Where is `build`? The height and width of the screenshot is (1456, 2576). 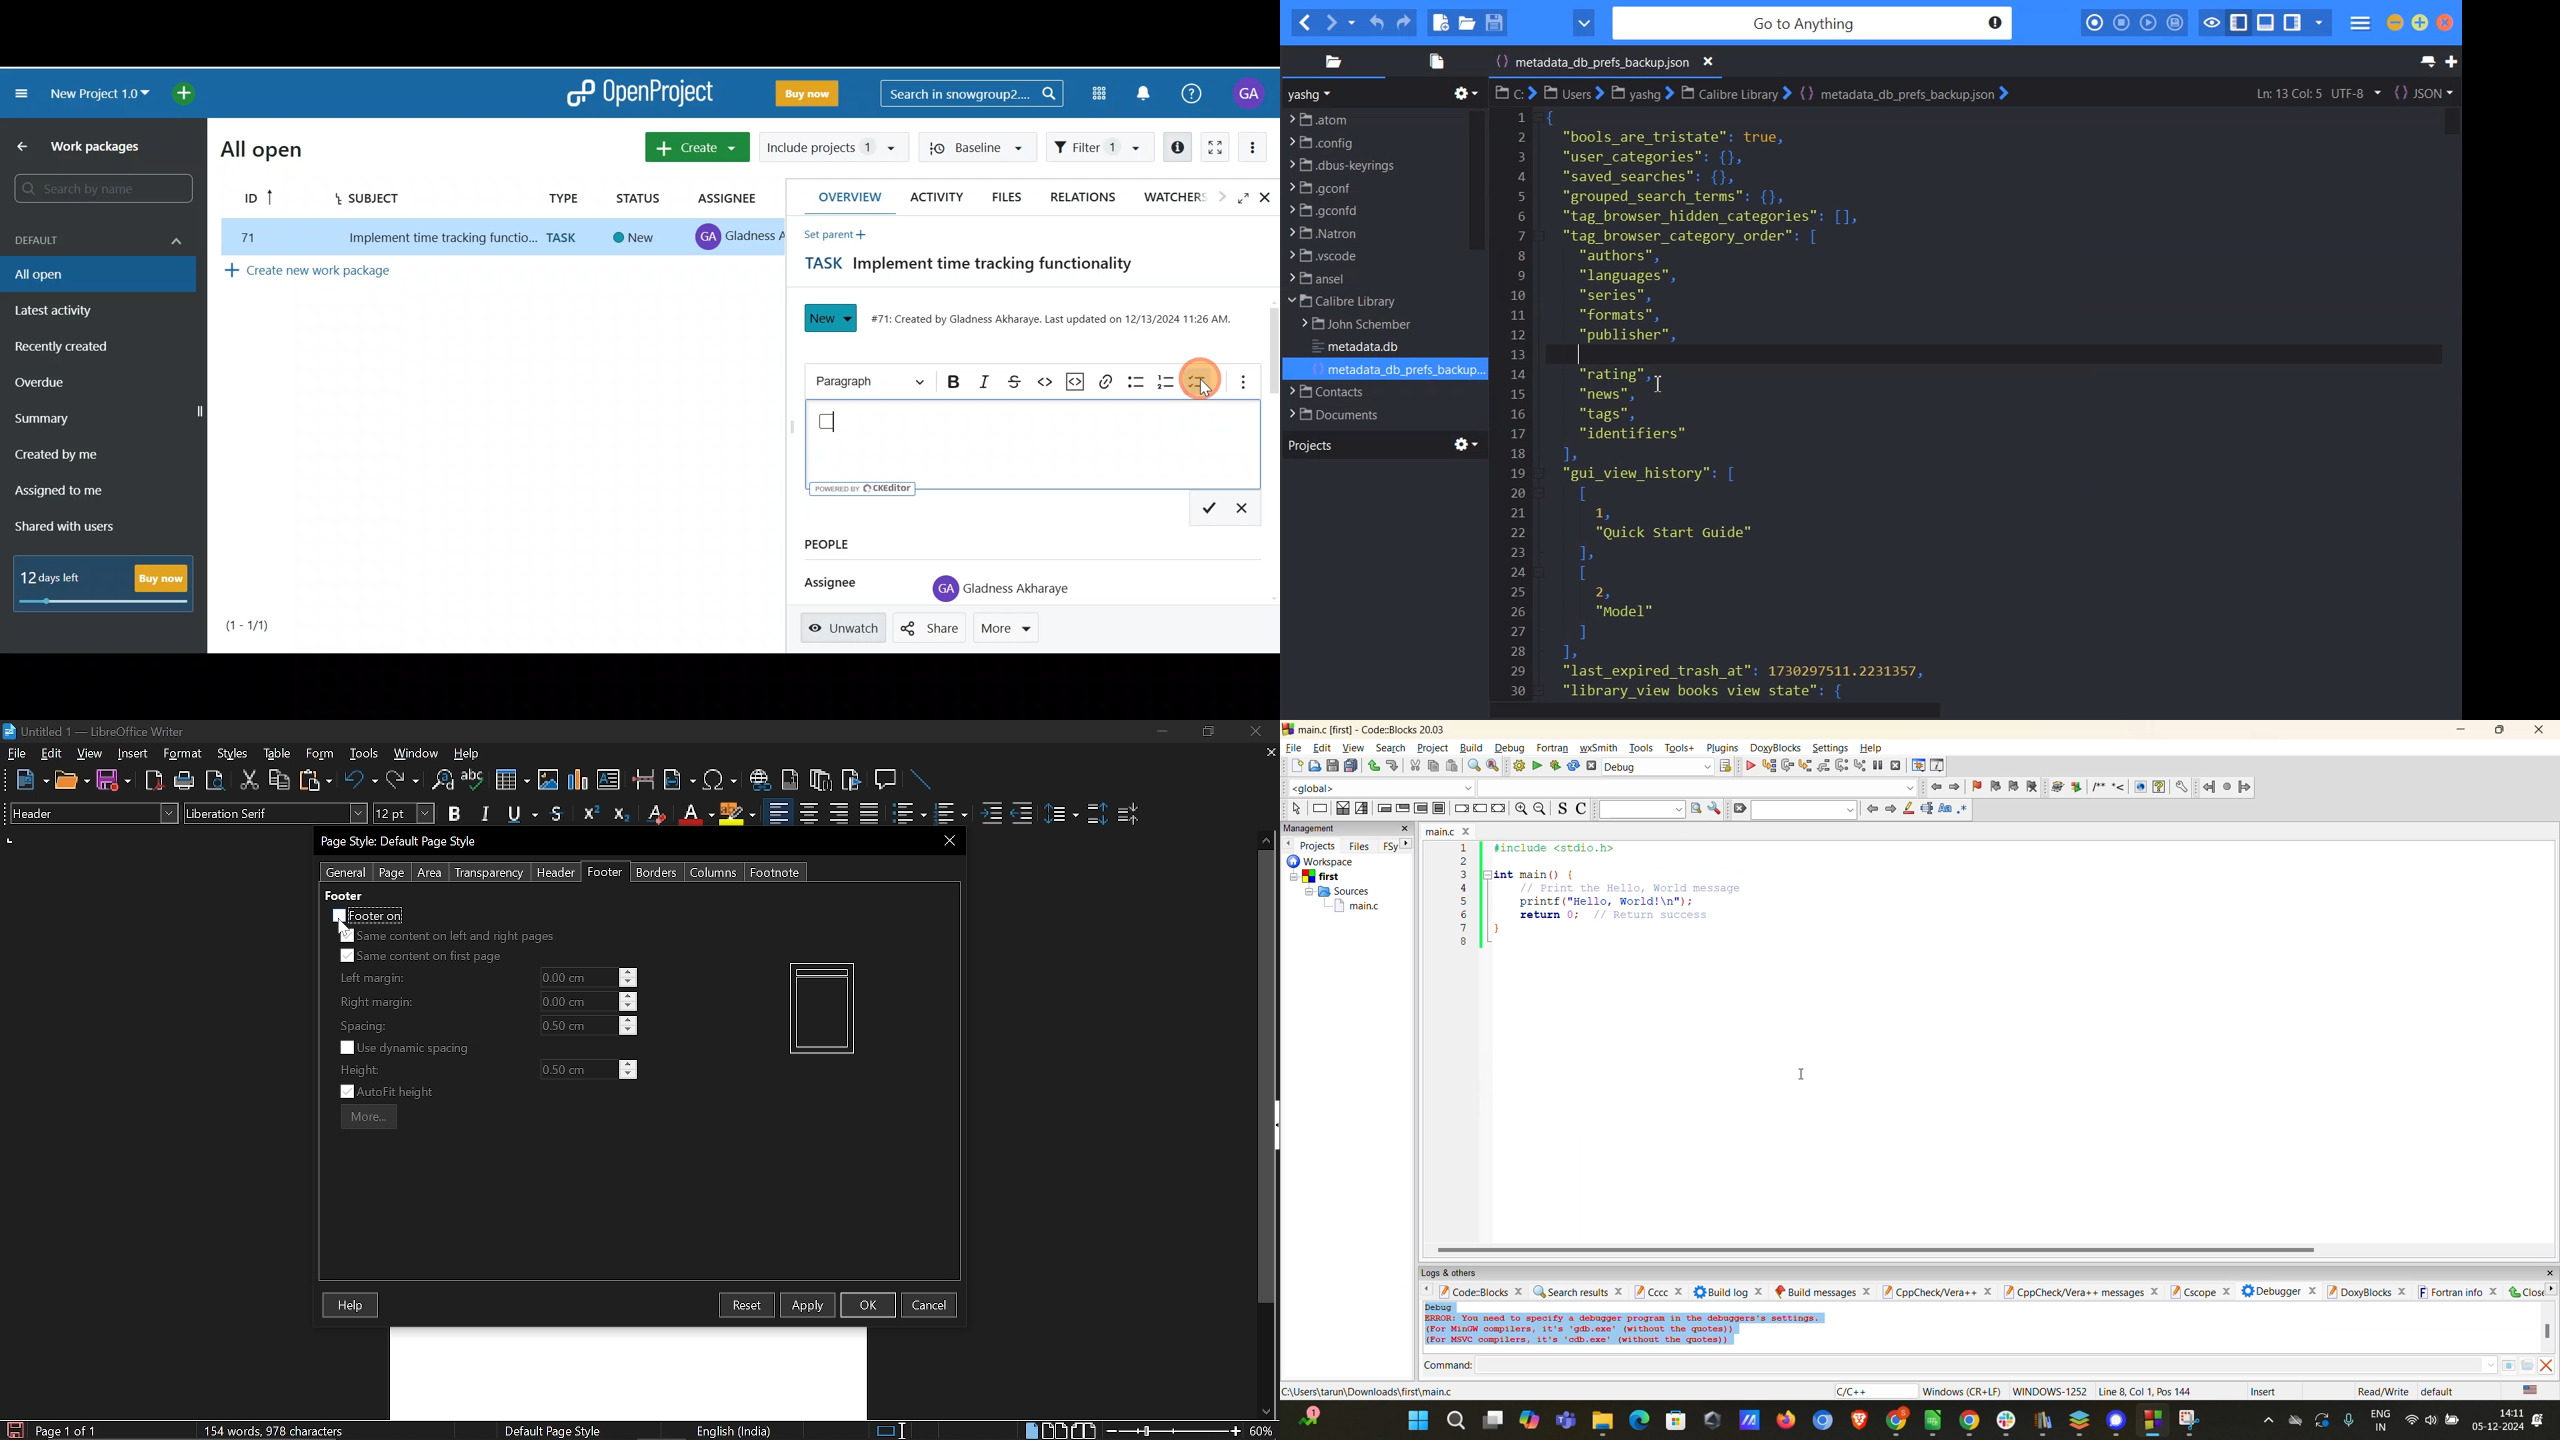 build is located at coordinates (1515, 768).